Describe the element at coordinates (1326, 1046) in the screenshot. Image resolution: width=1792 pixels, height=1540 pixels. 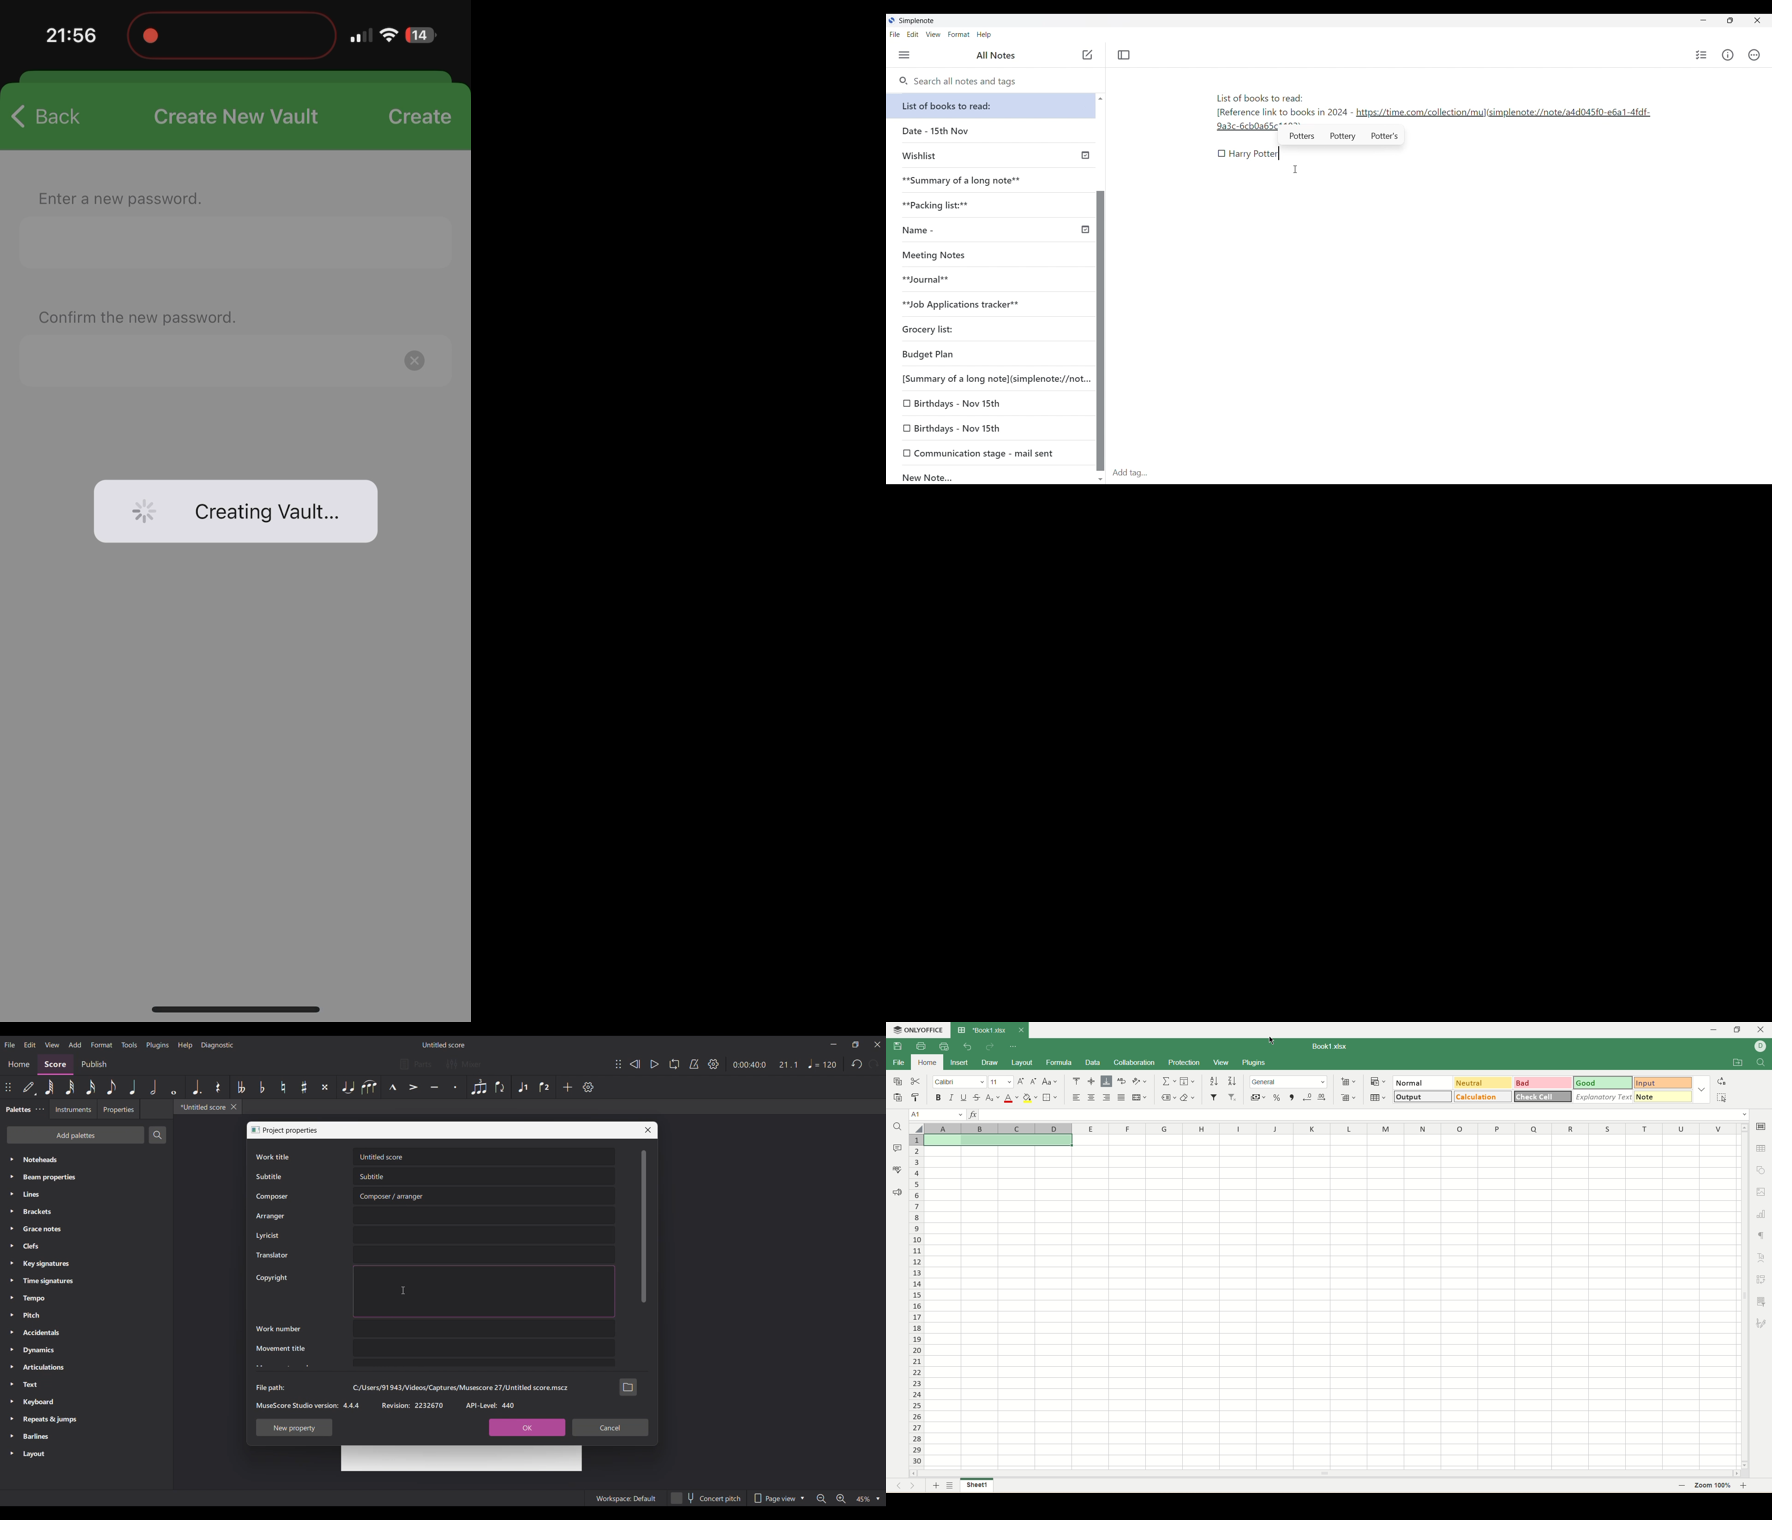
I see `Book1.xlsx` at that location.